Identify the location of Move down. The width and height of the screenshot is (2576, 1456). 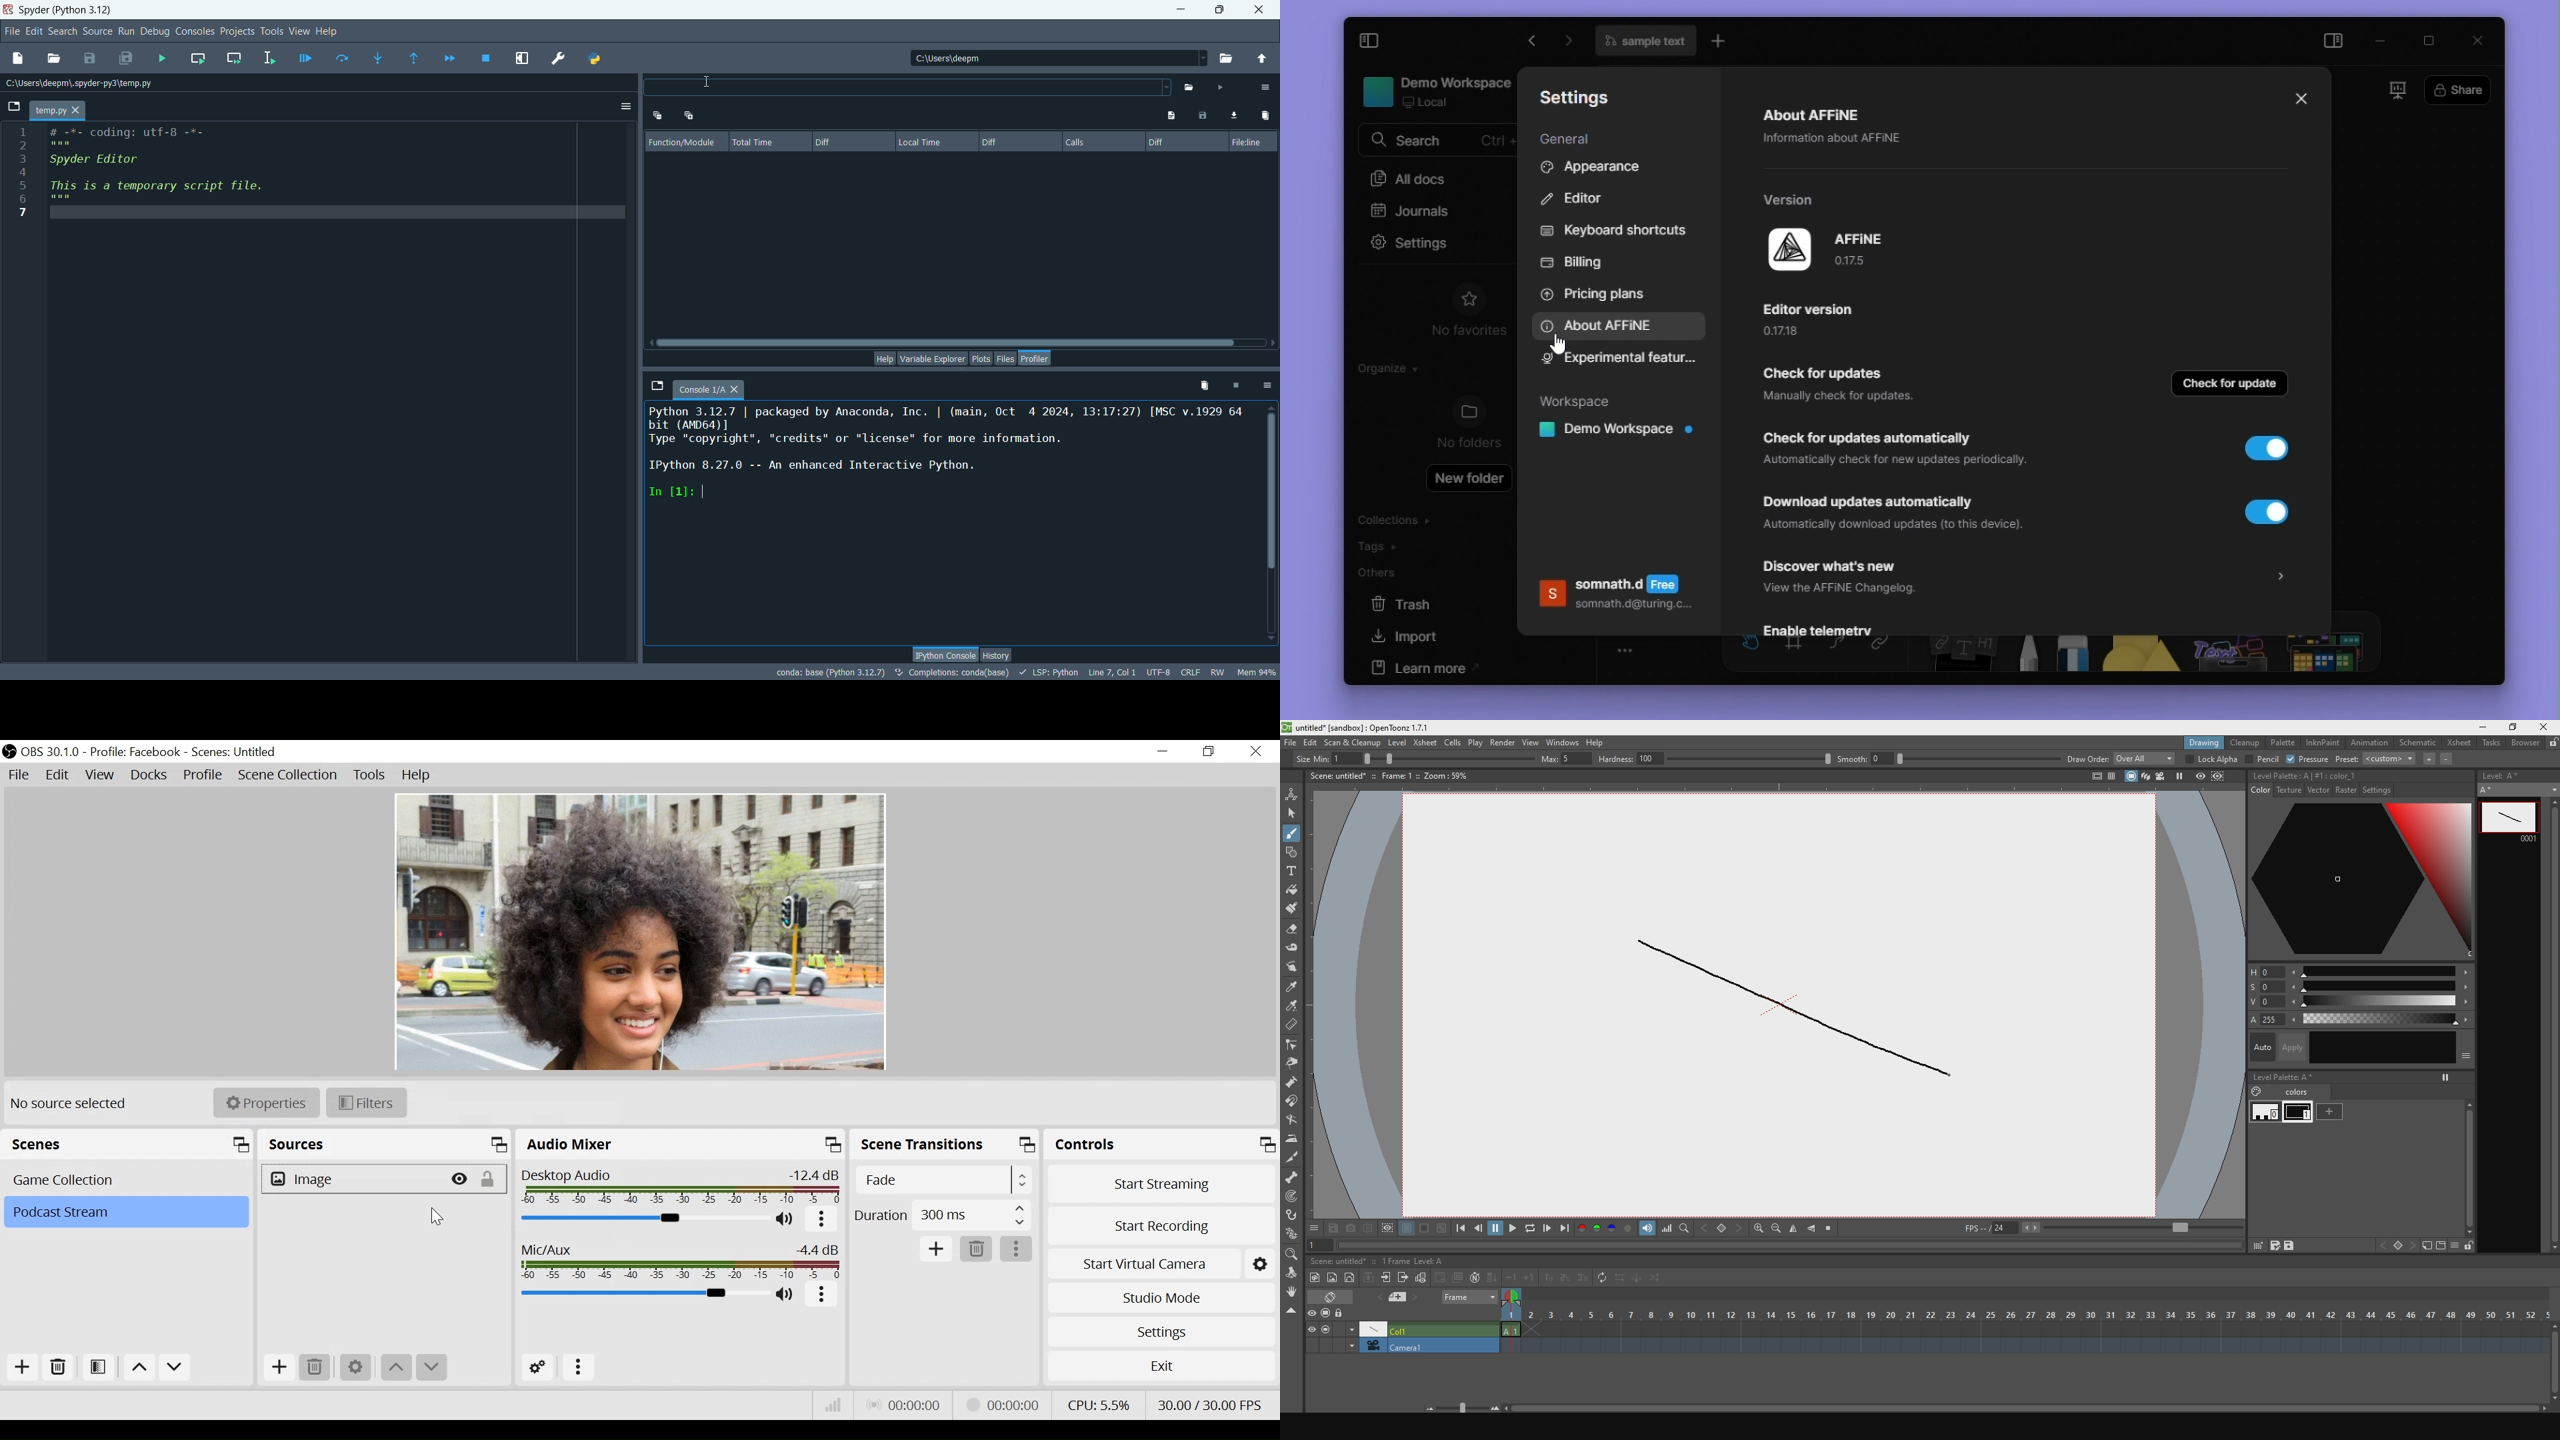
(177, 1367).